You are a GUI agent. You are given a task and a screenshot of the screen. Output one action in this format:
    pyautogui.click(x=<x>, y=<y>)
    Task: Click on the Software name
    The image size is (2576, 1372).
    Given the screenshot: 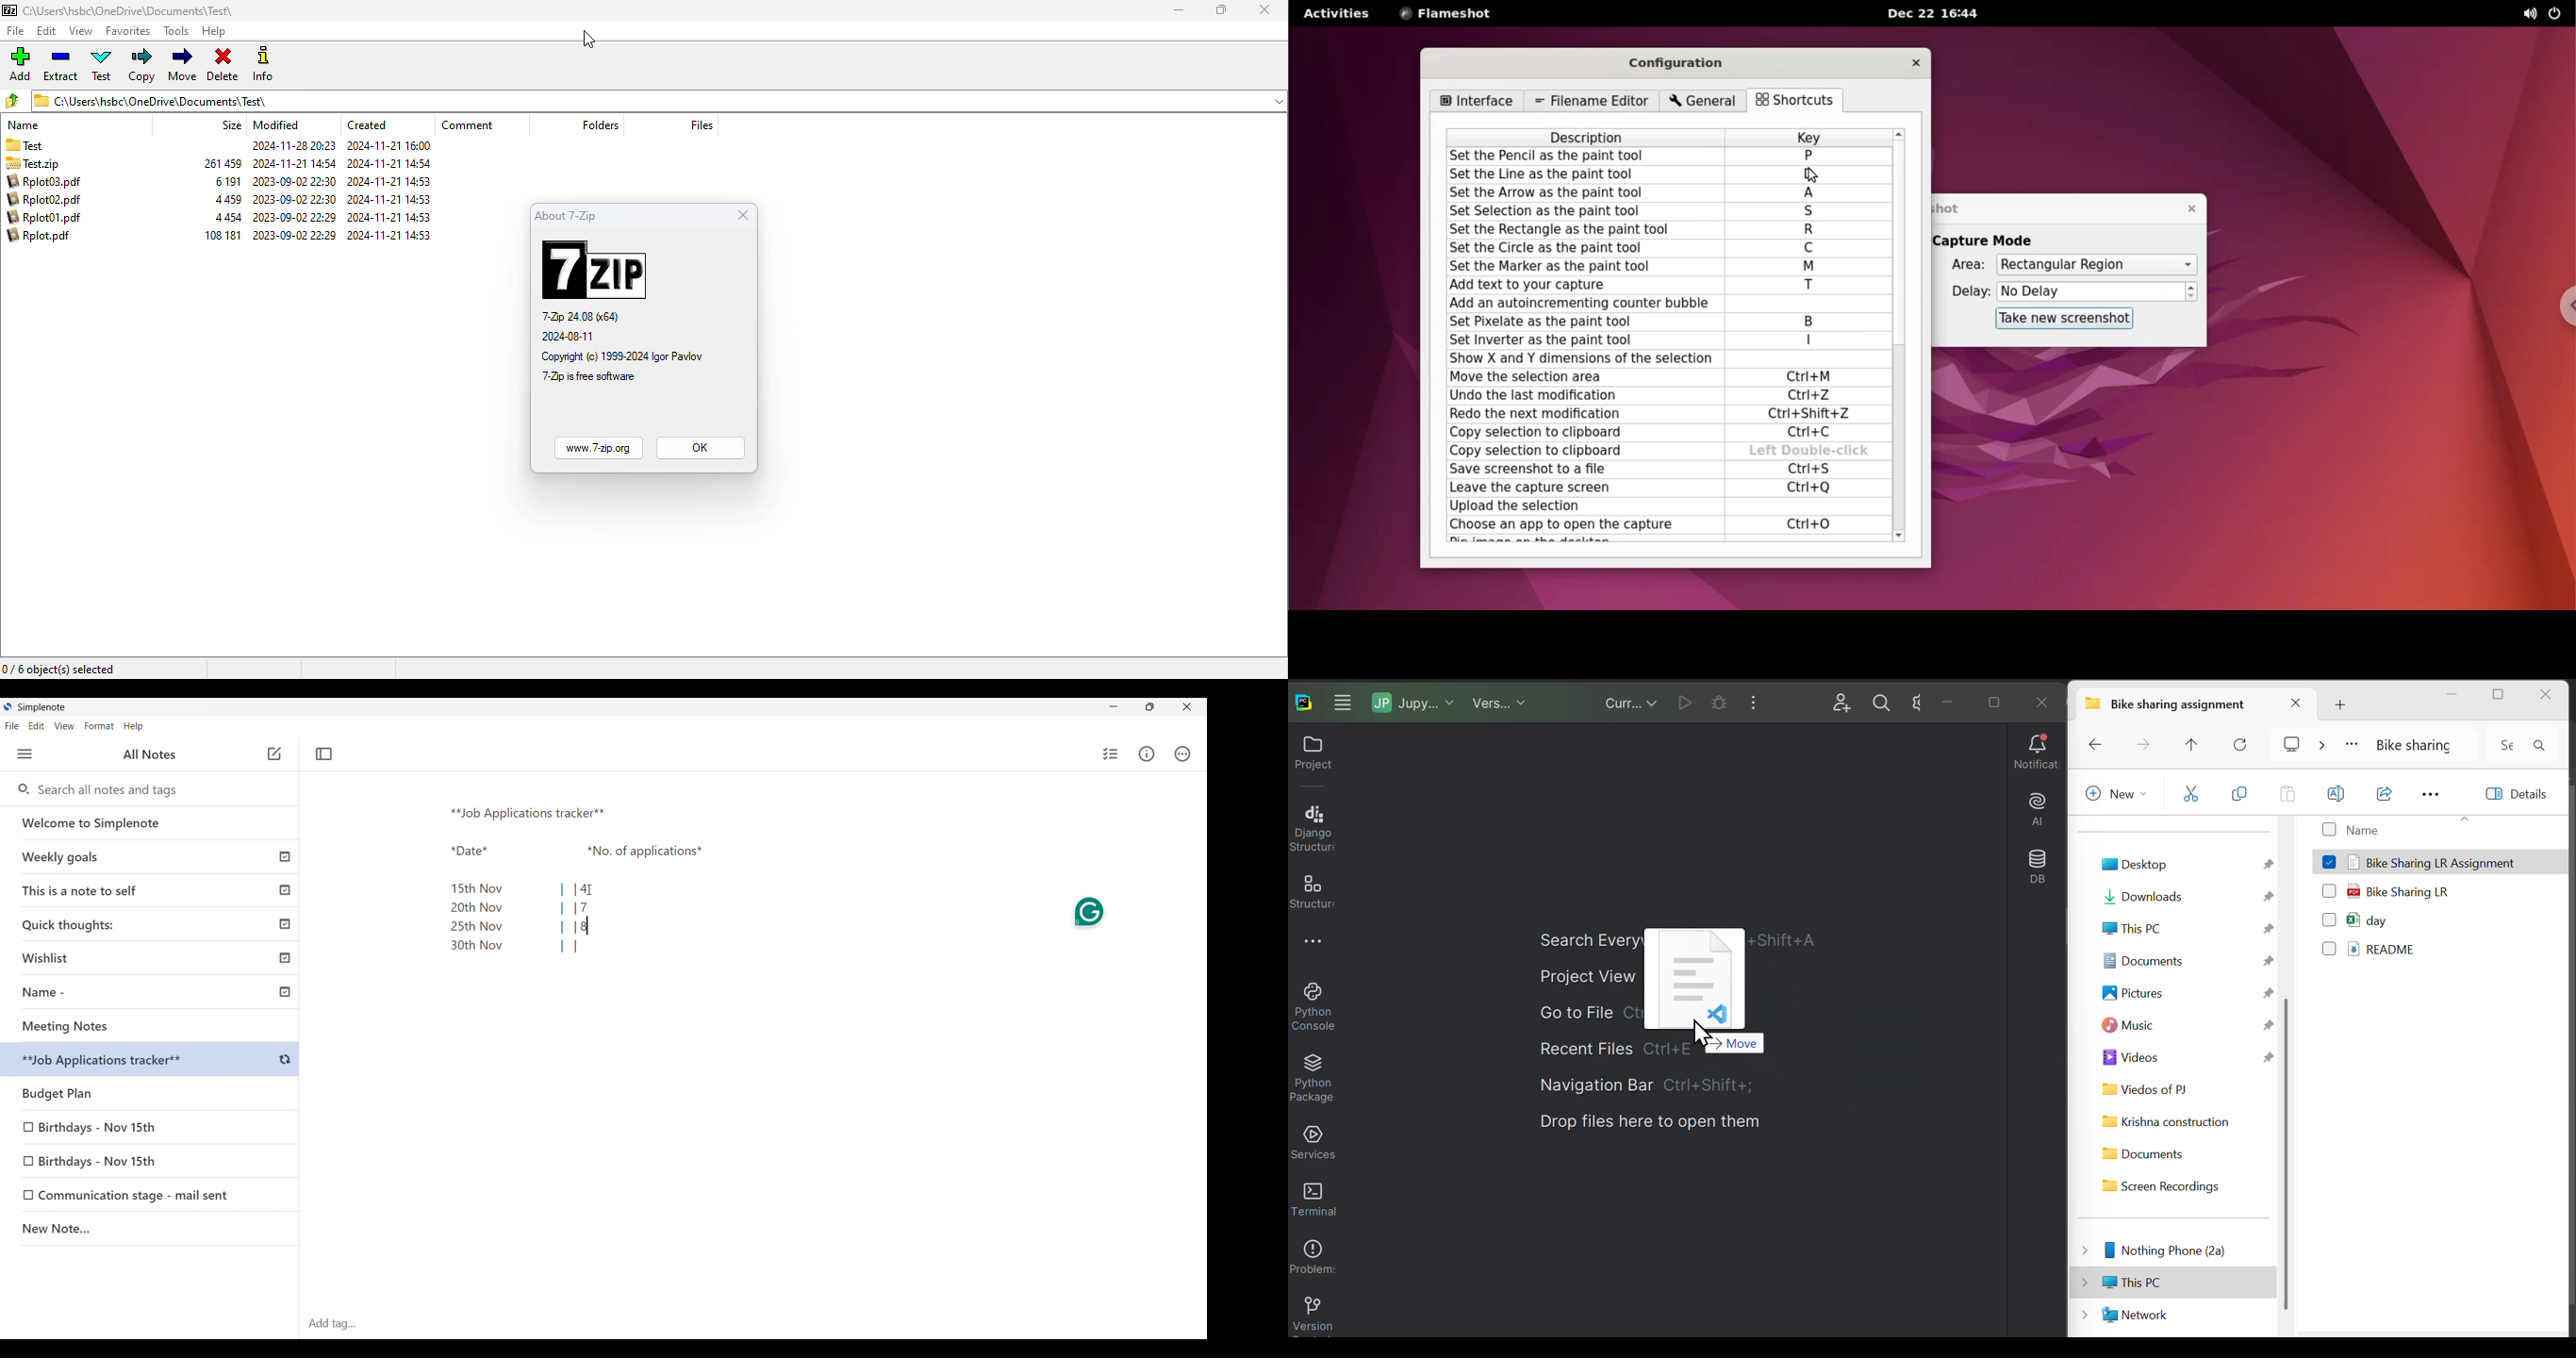 What is the action you would take?
    pyautogui.click(x=41, y=707)
    